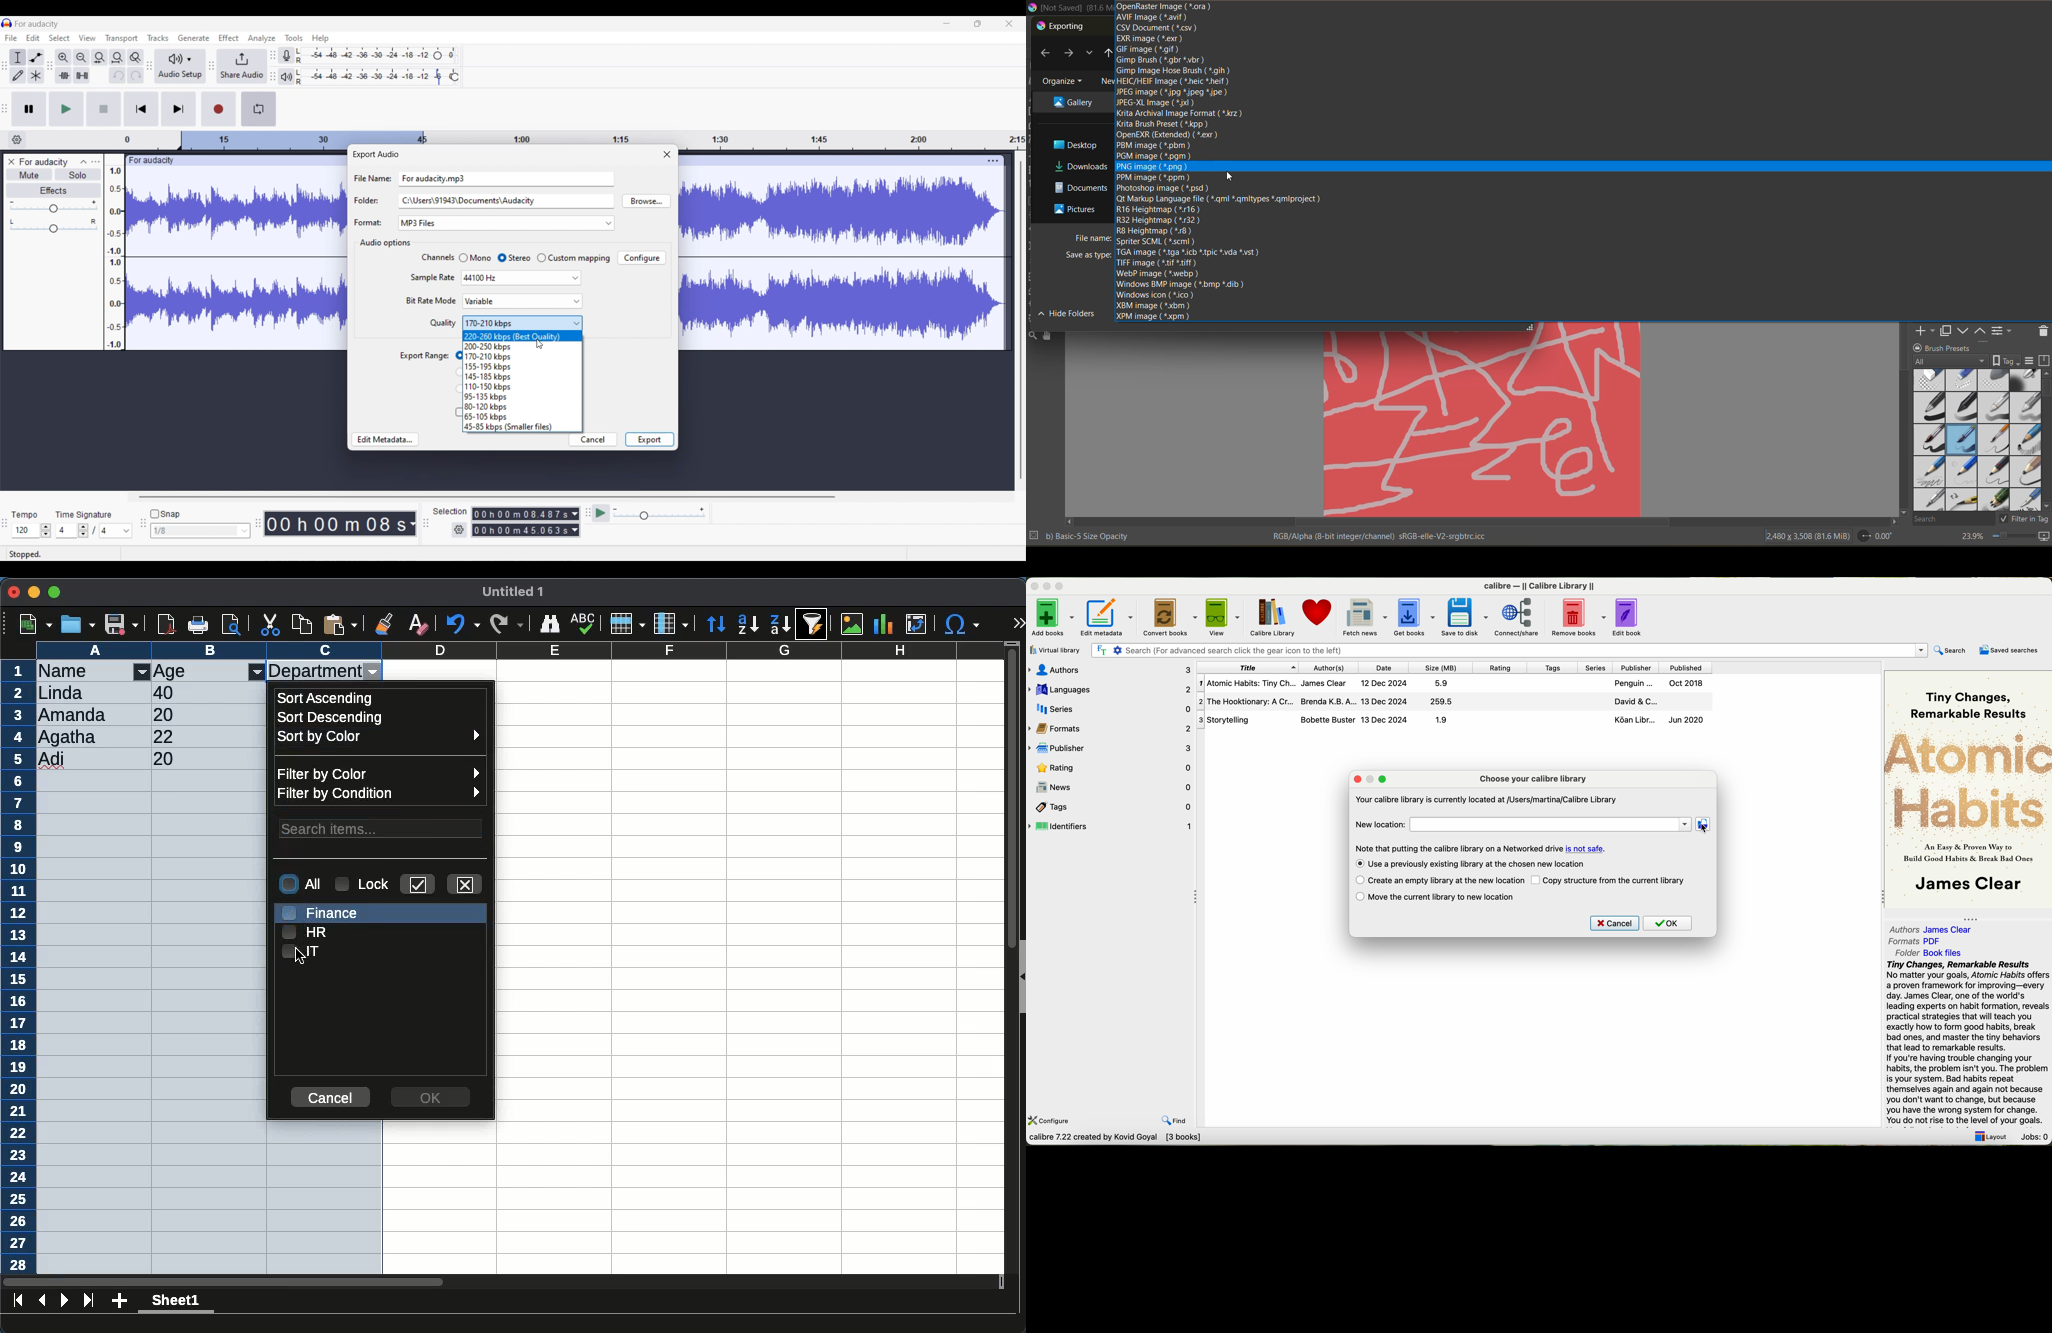 The width and height of the screenshot is (2072, 1344). I want to click on name, so click(73, 670).